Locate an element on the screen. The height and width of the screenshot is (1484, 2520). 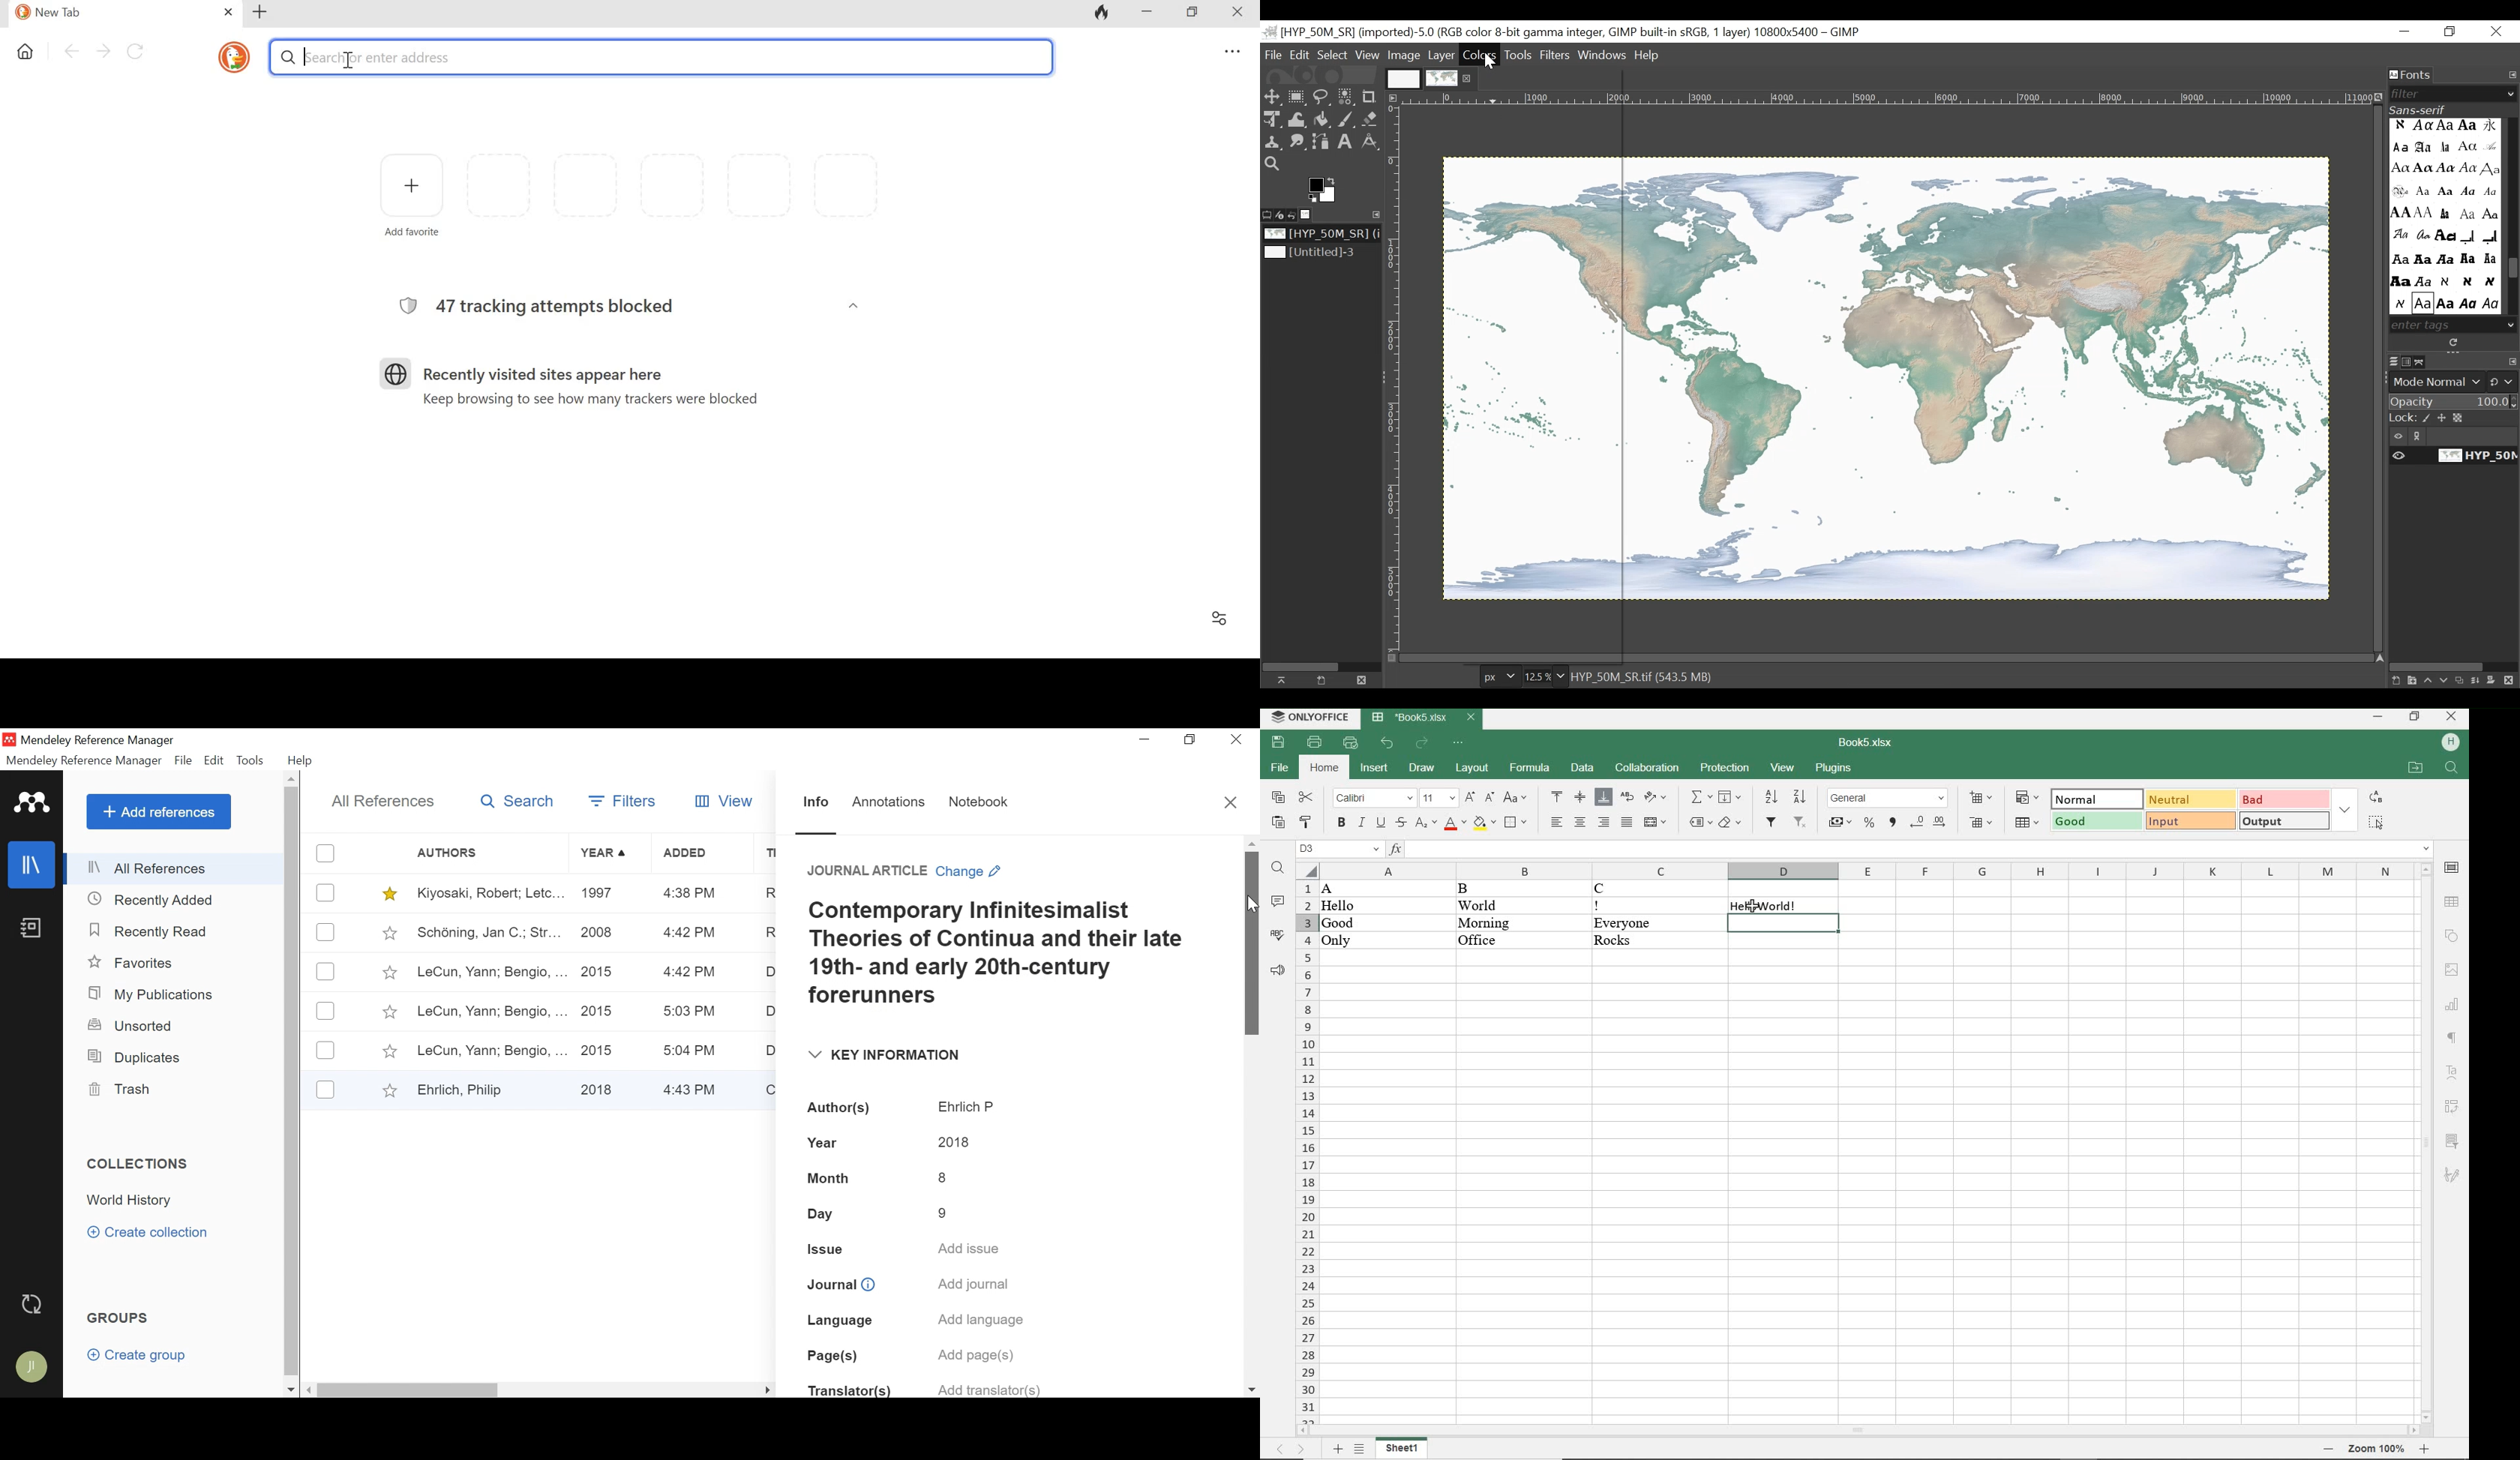
Journal is located at coordinates (829, 1282).